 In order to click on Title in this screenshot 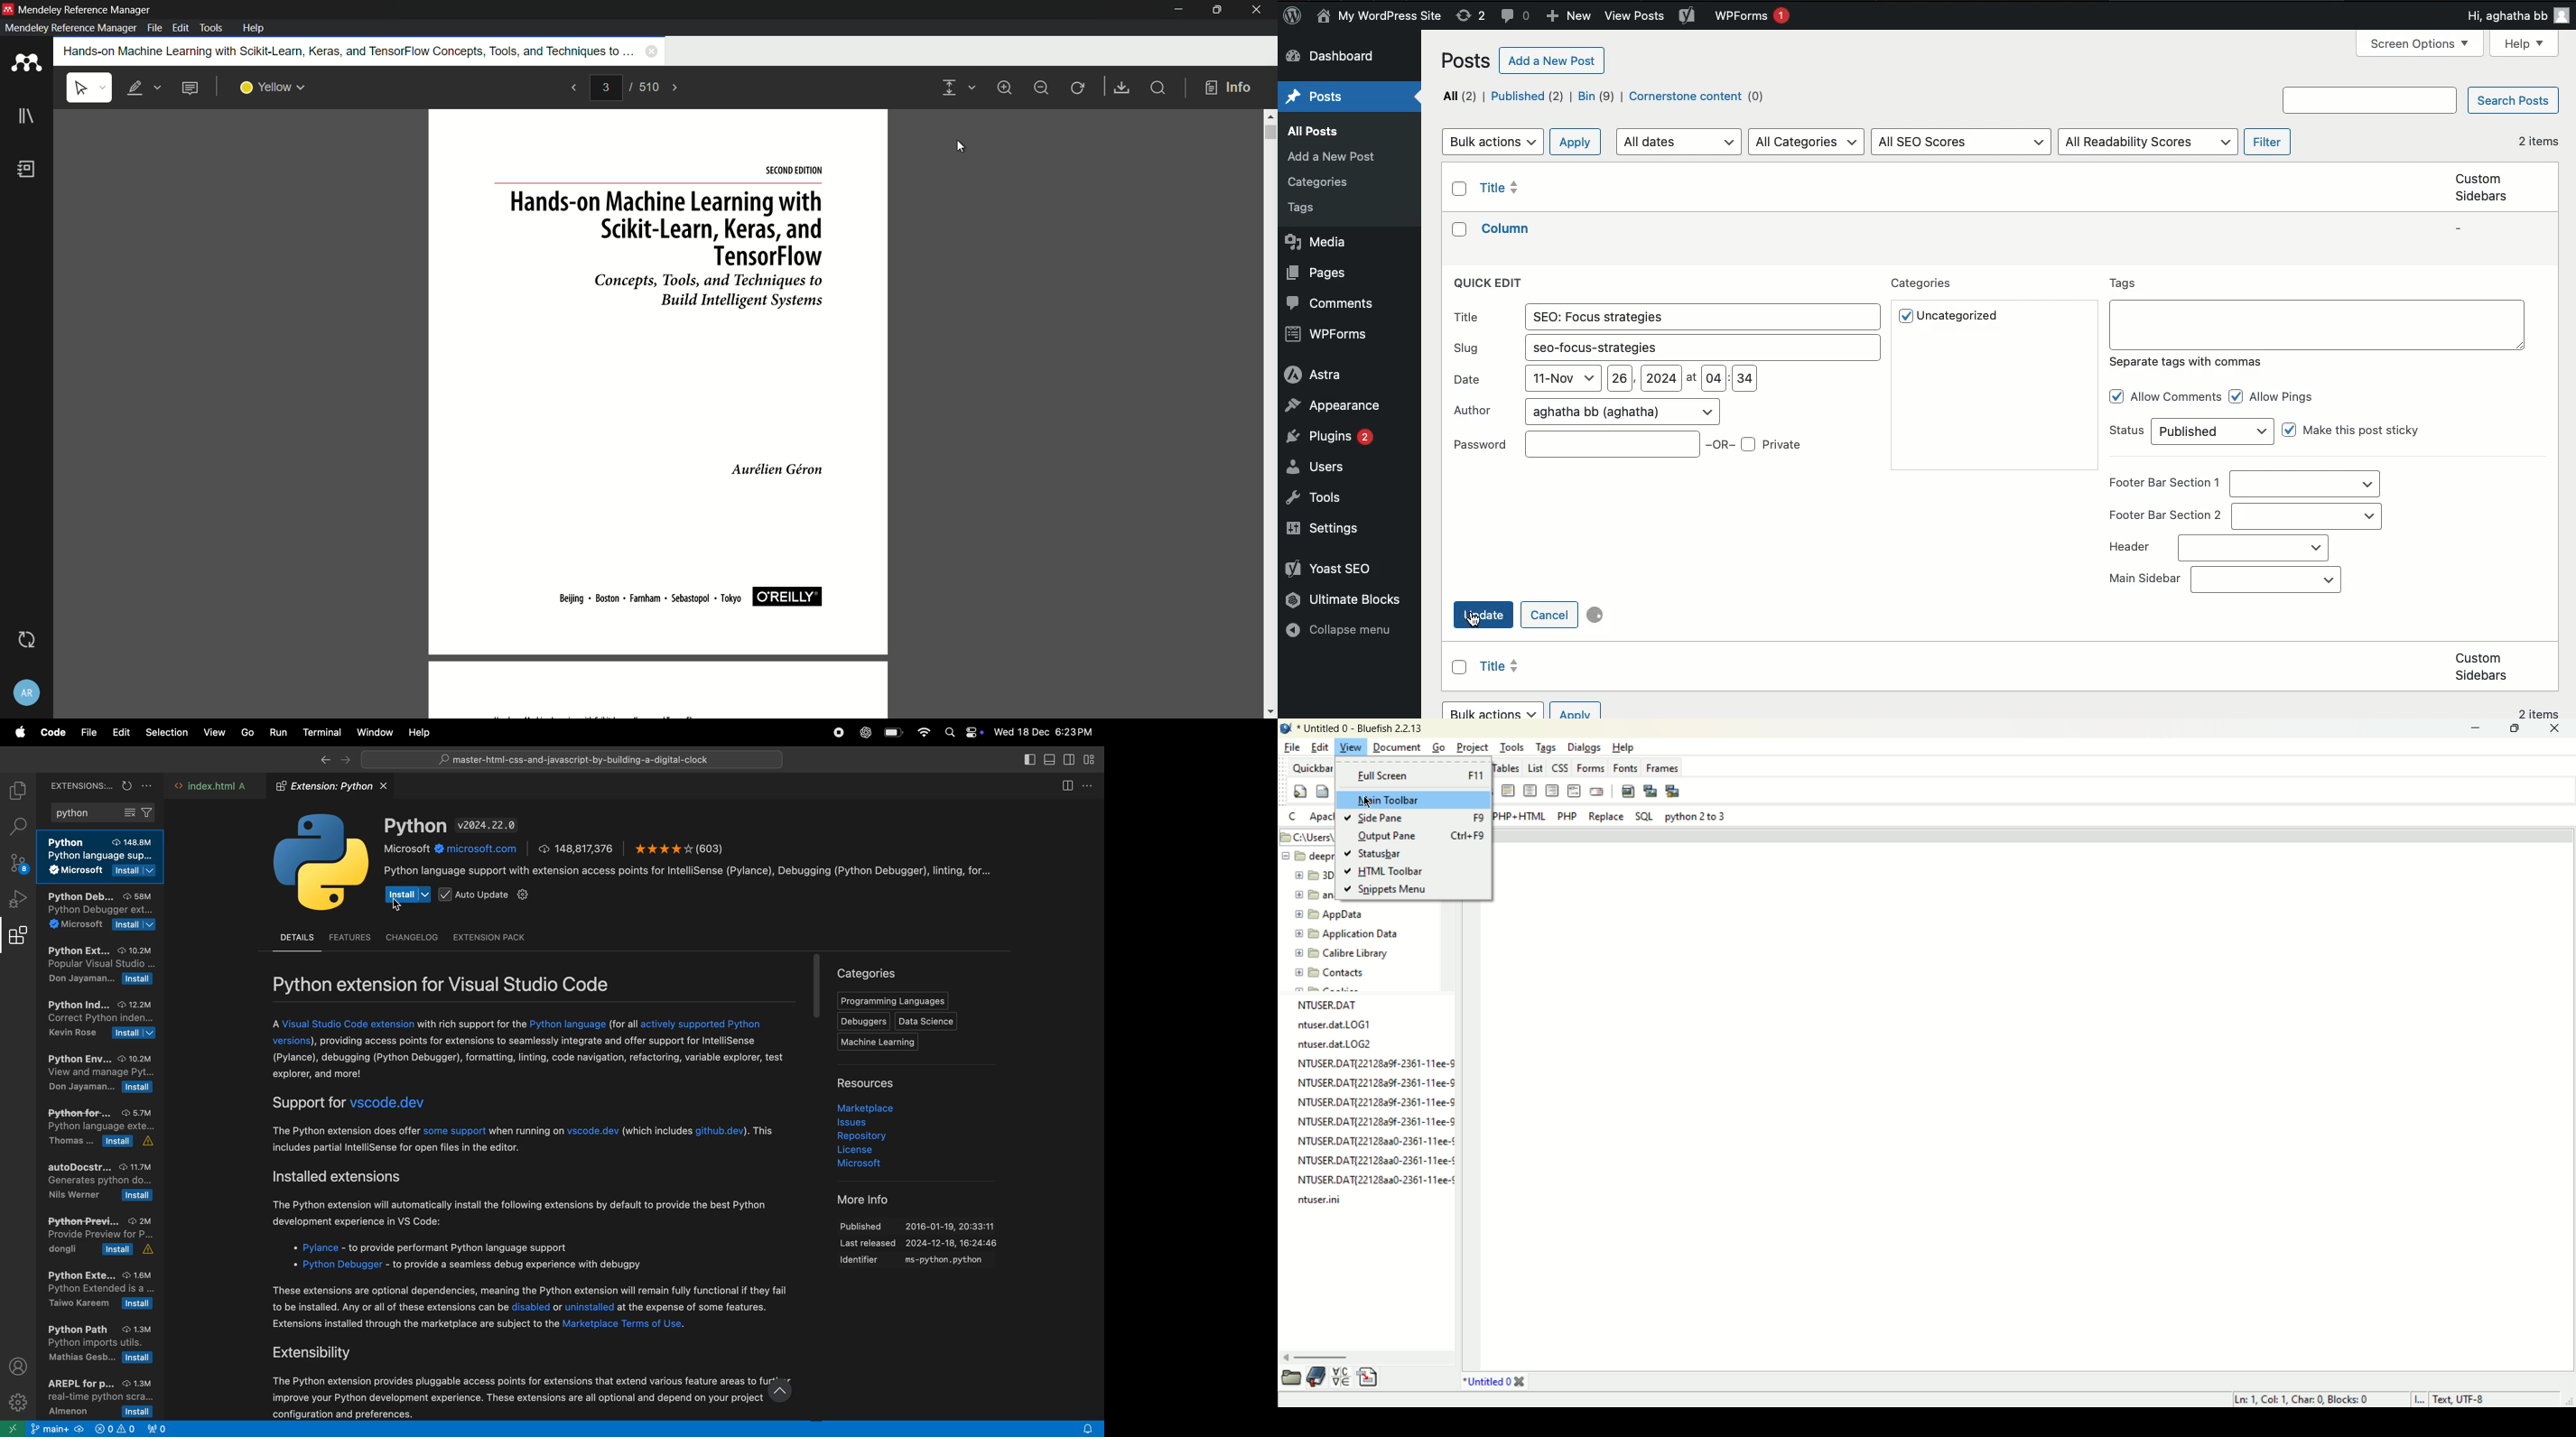, I will do `click(1467, 316)`.